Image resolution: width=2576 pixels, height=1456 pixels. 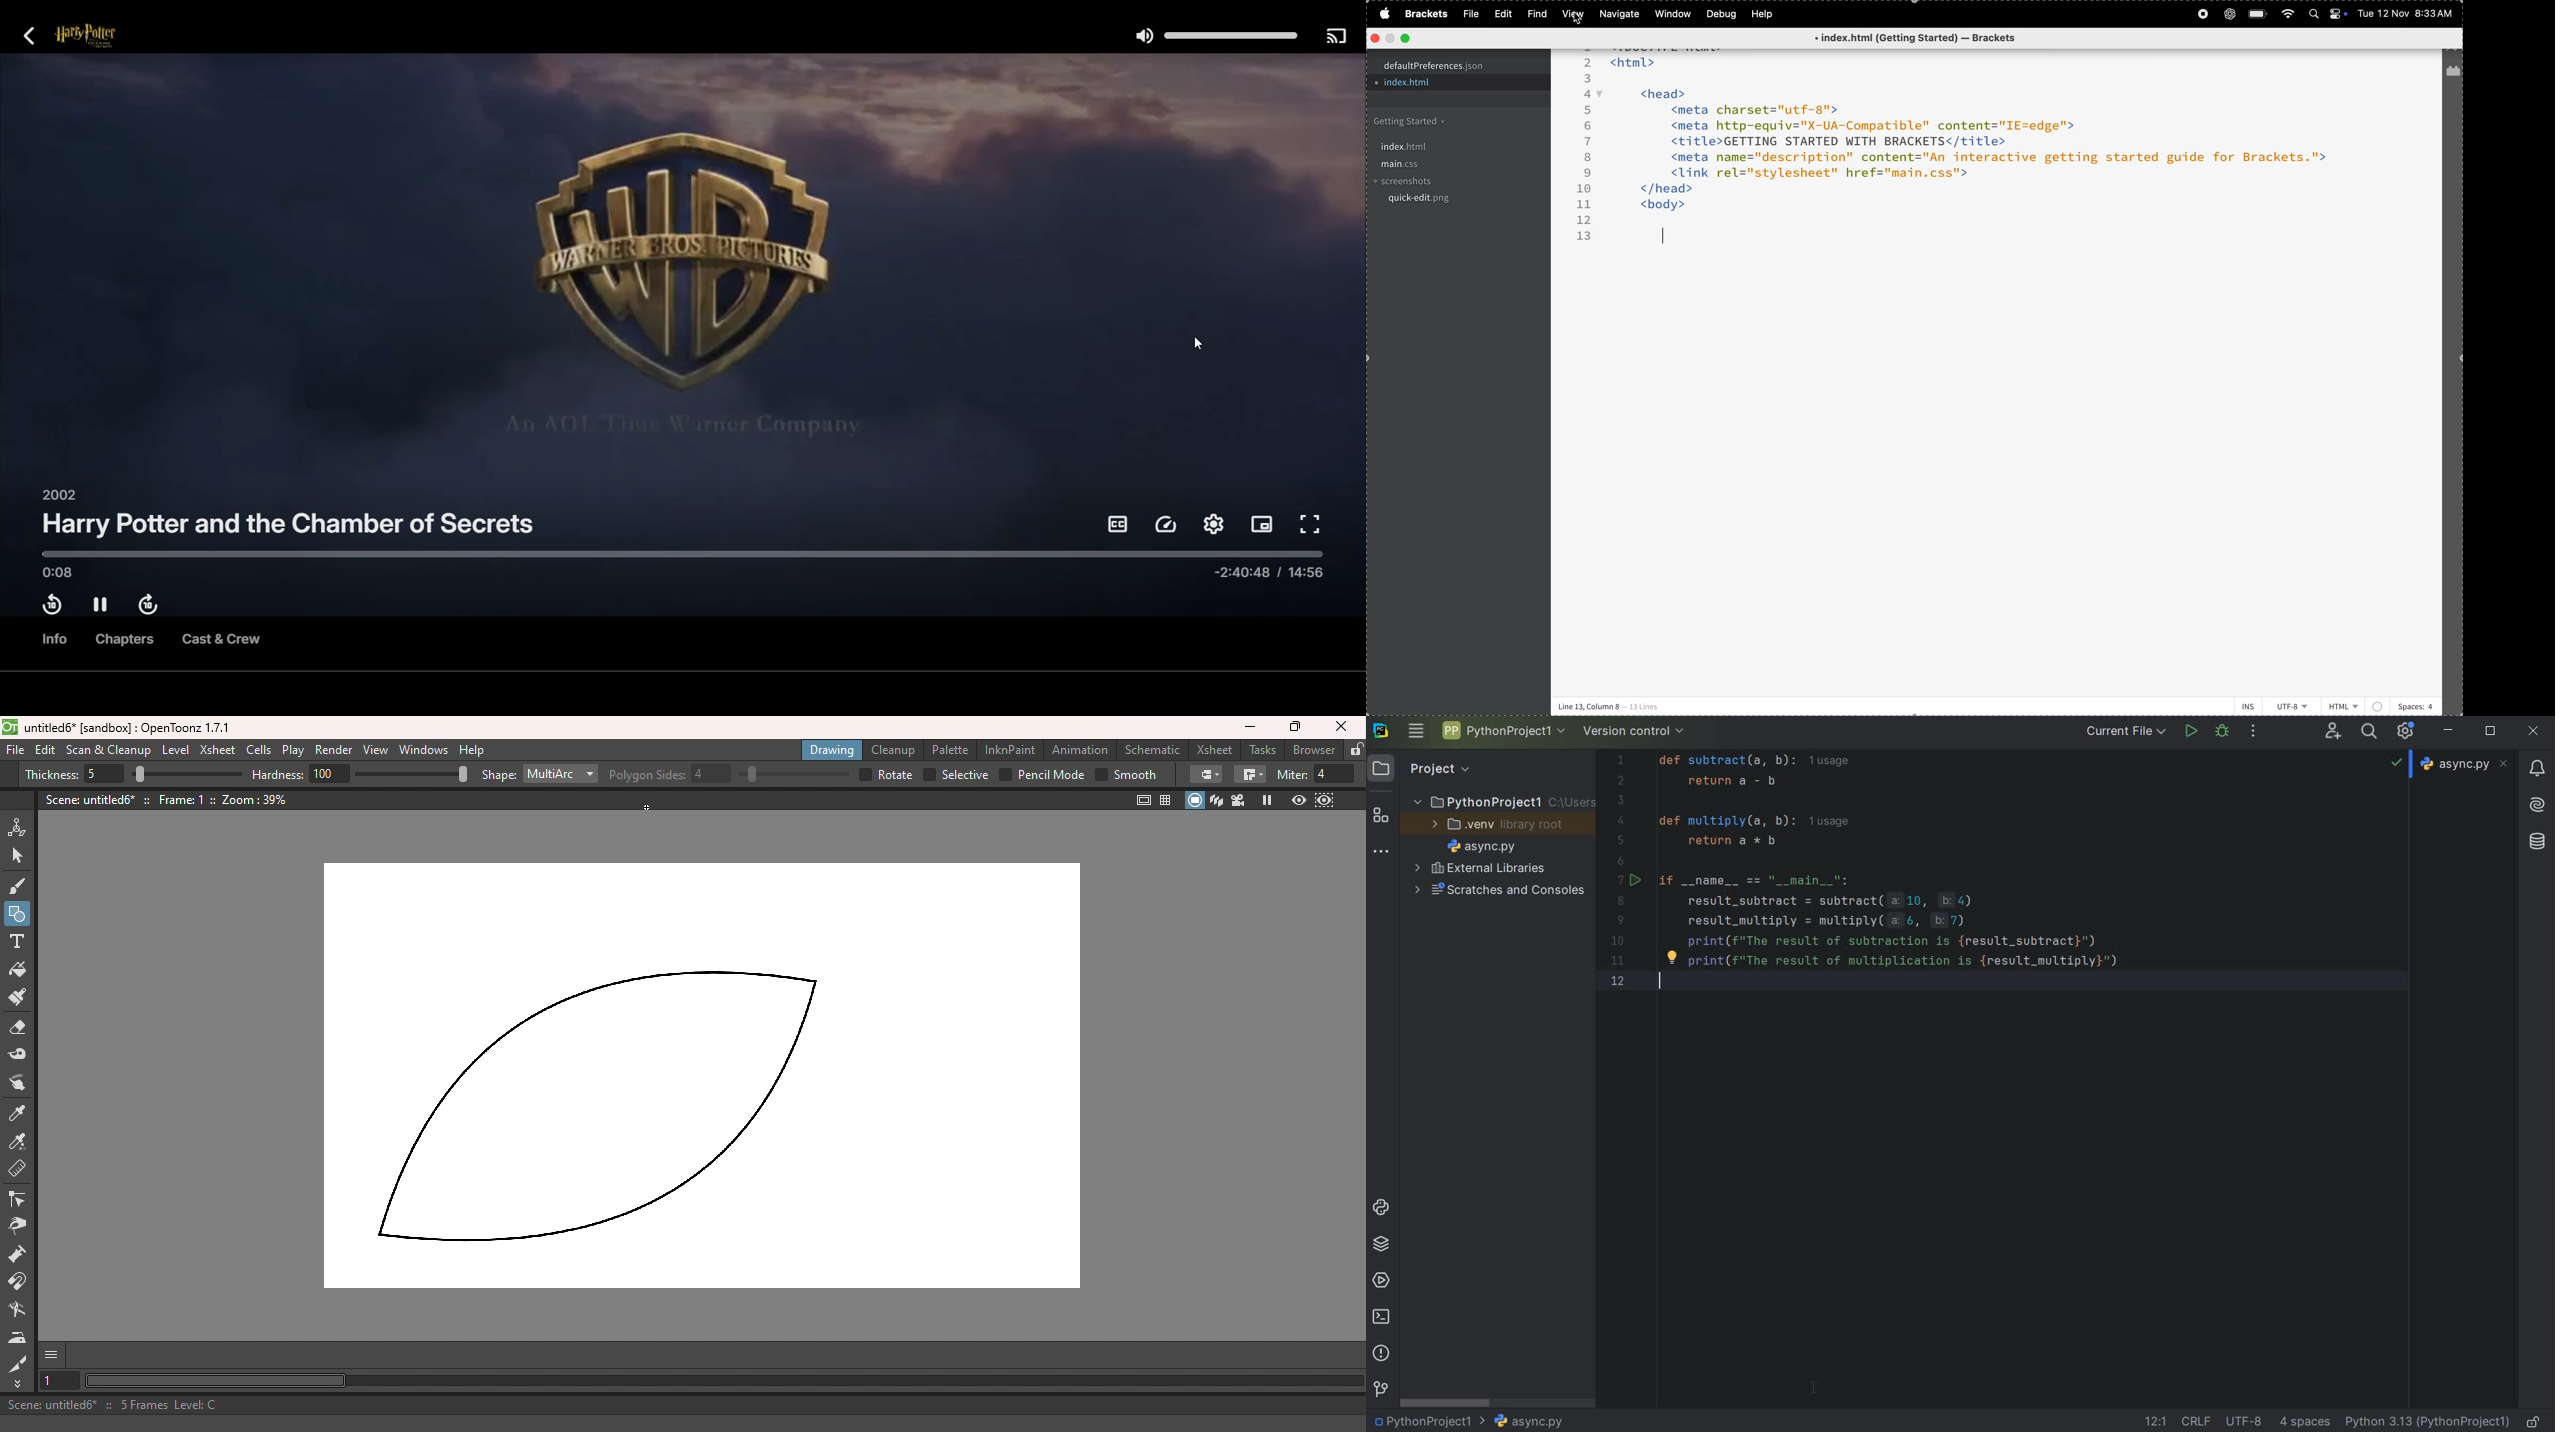 What do you see at coordinates (2453, 73) in the screenshot?
I see `extension manager` at bounding box center [2453, 73].